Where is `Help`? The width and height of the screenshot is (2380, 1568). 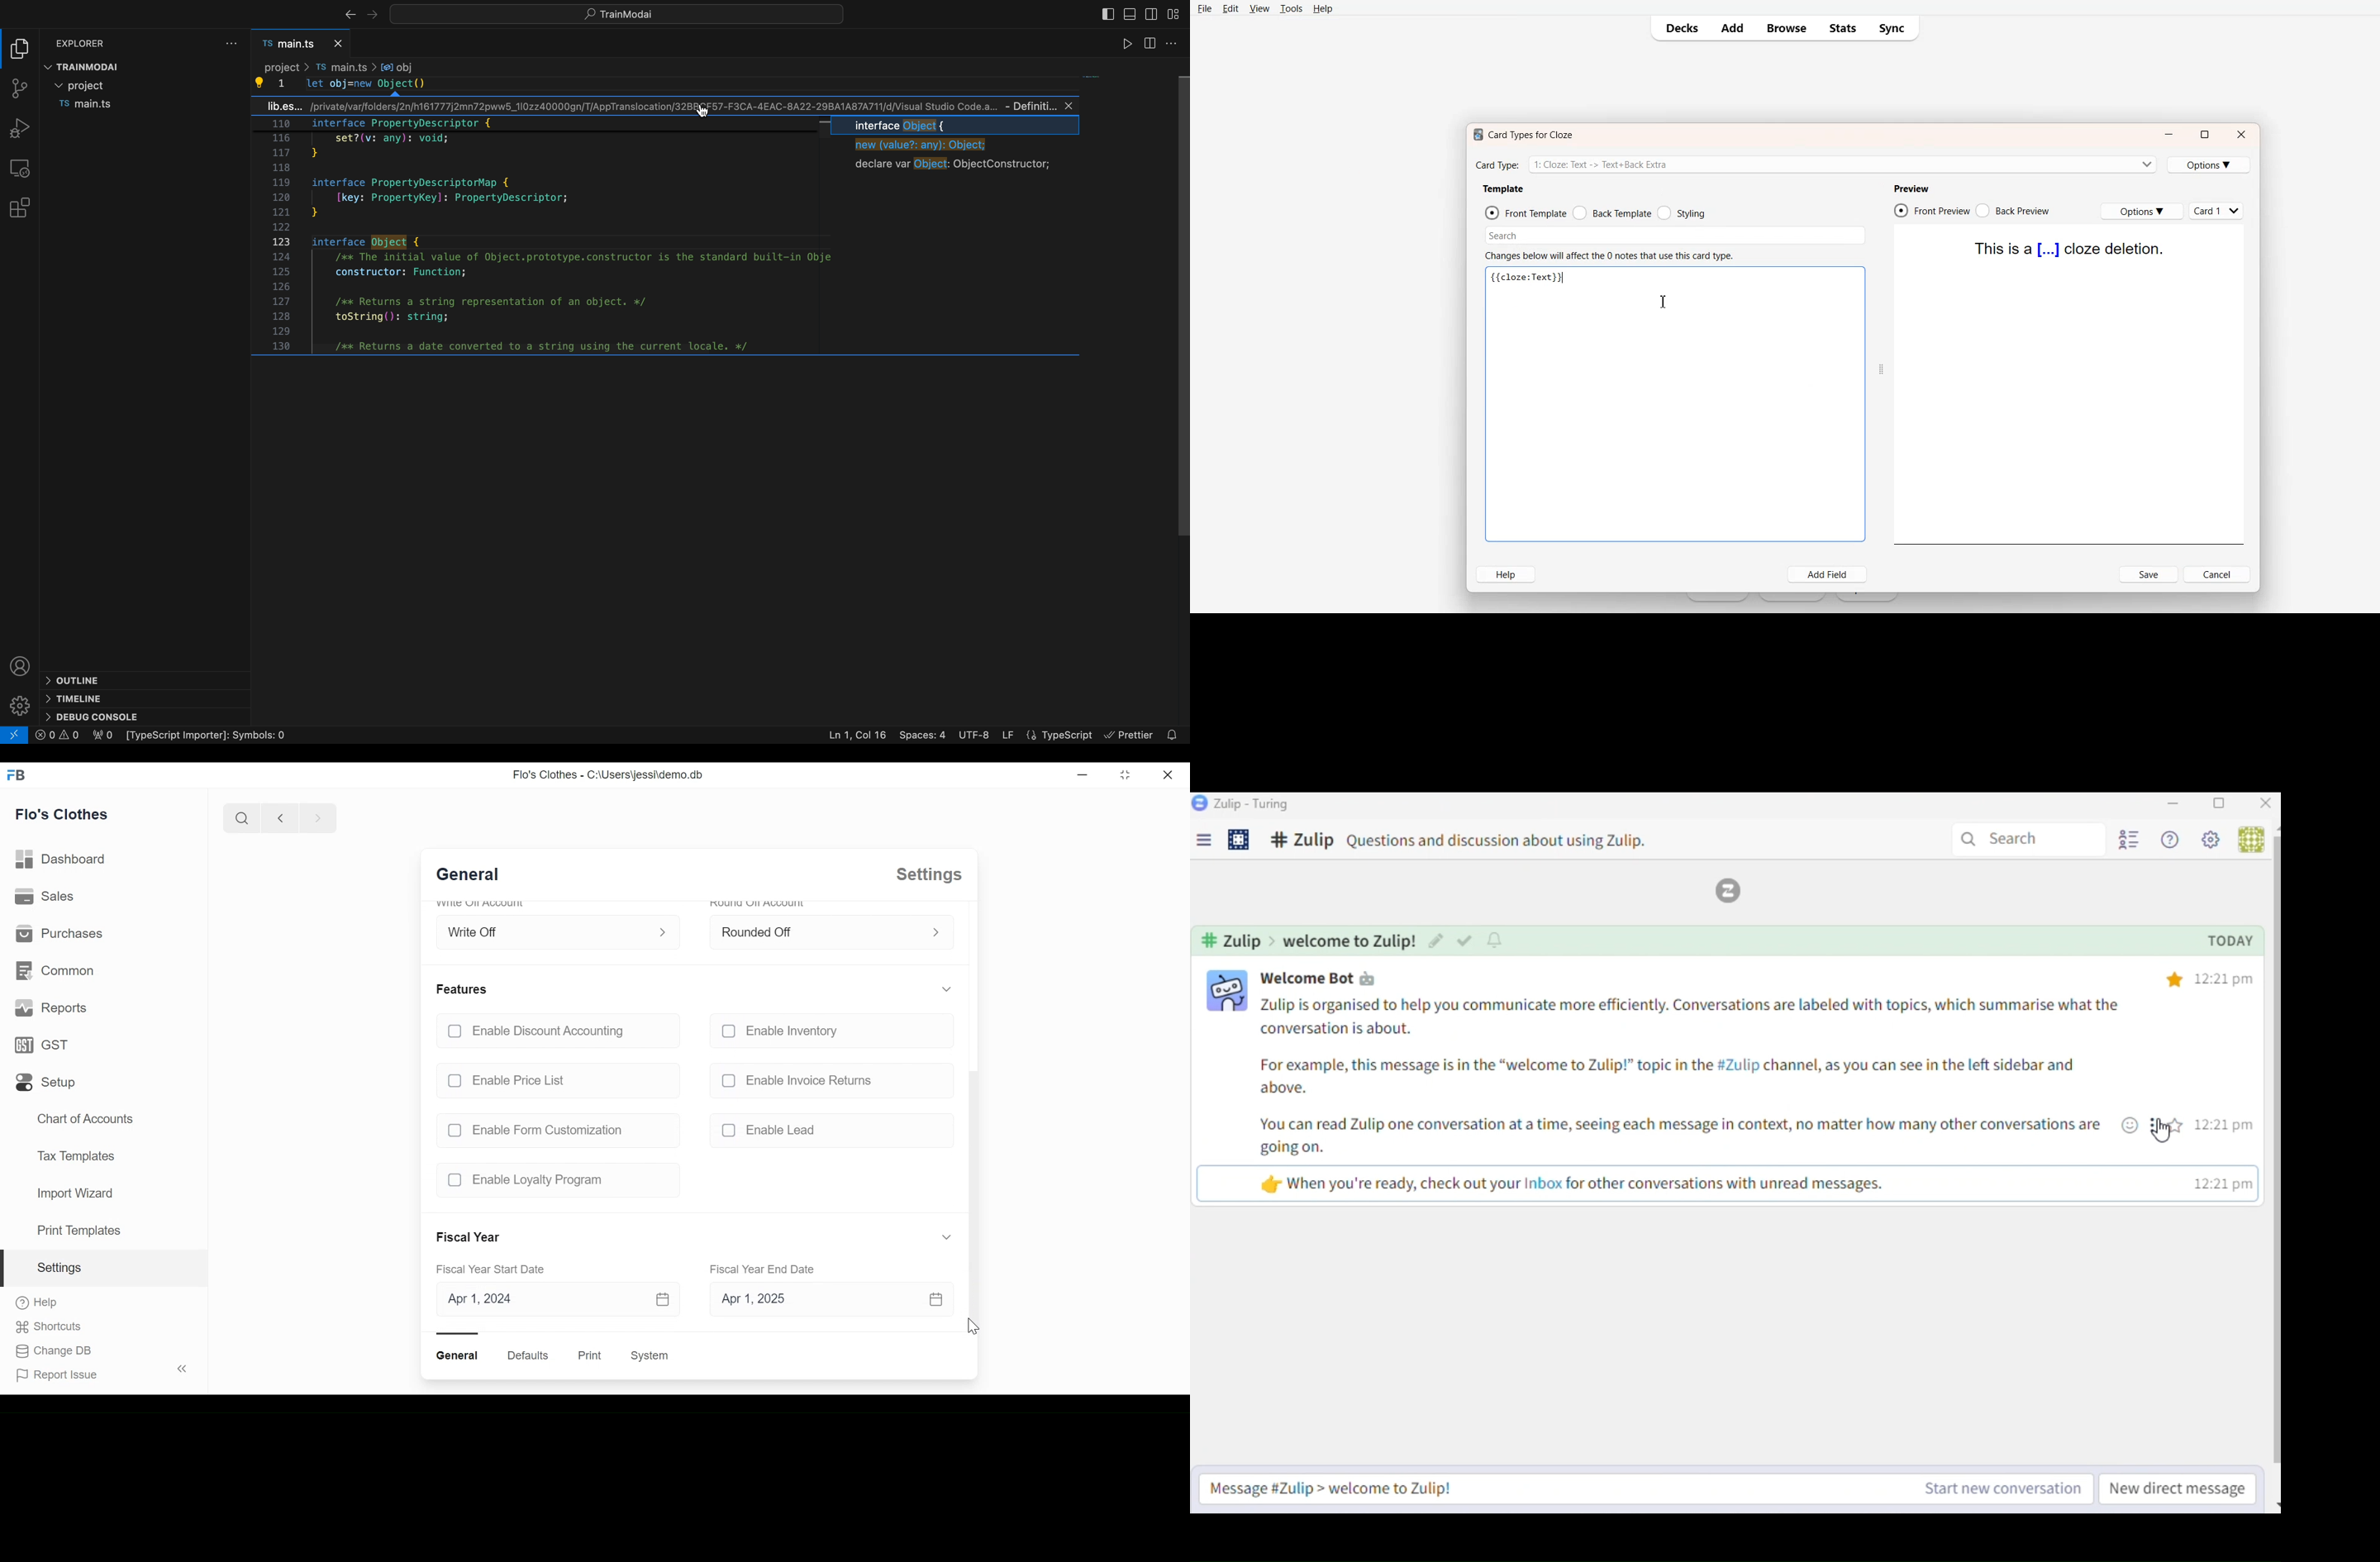 Help is located at coordinates (1322, 8).